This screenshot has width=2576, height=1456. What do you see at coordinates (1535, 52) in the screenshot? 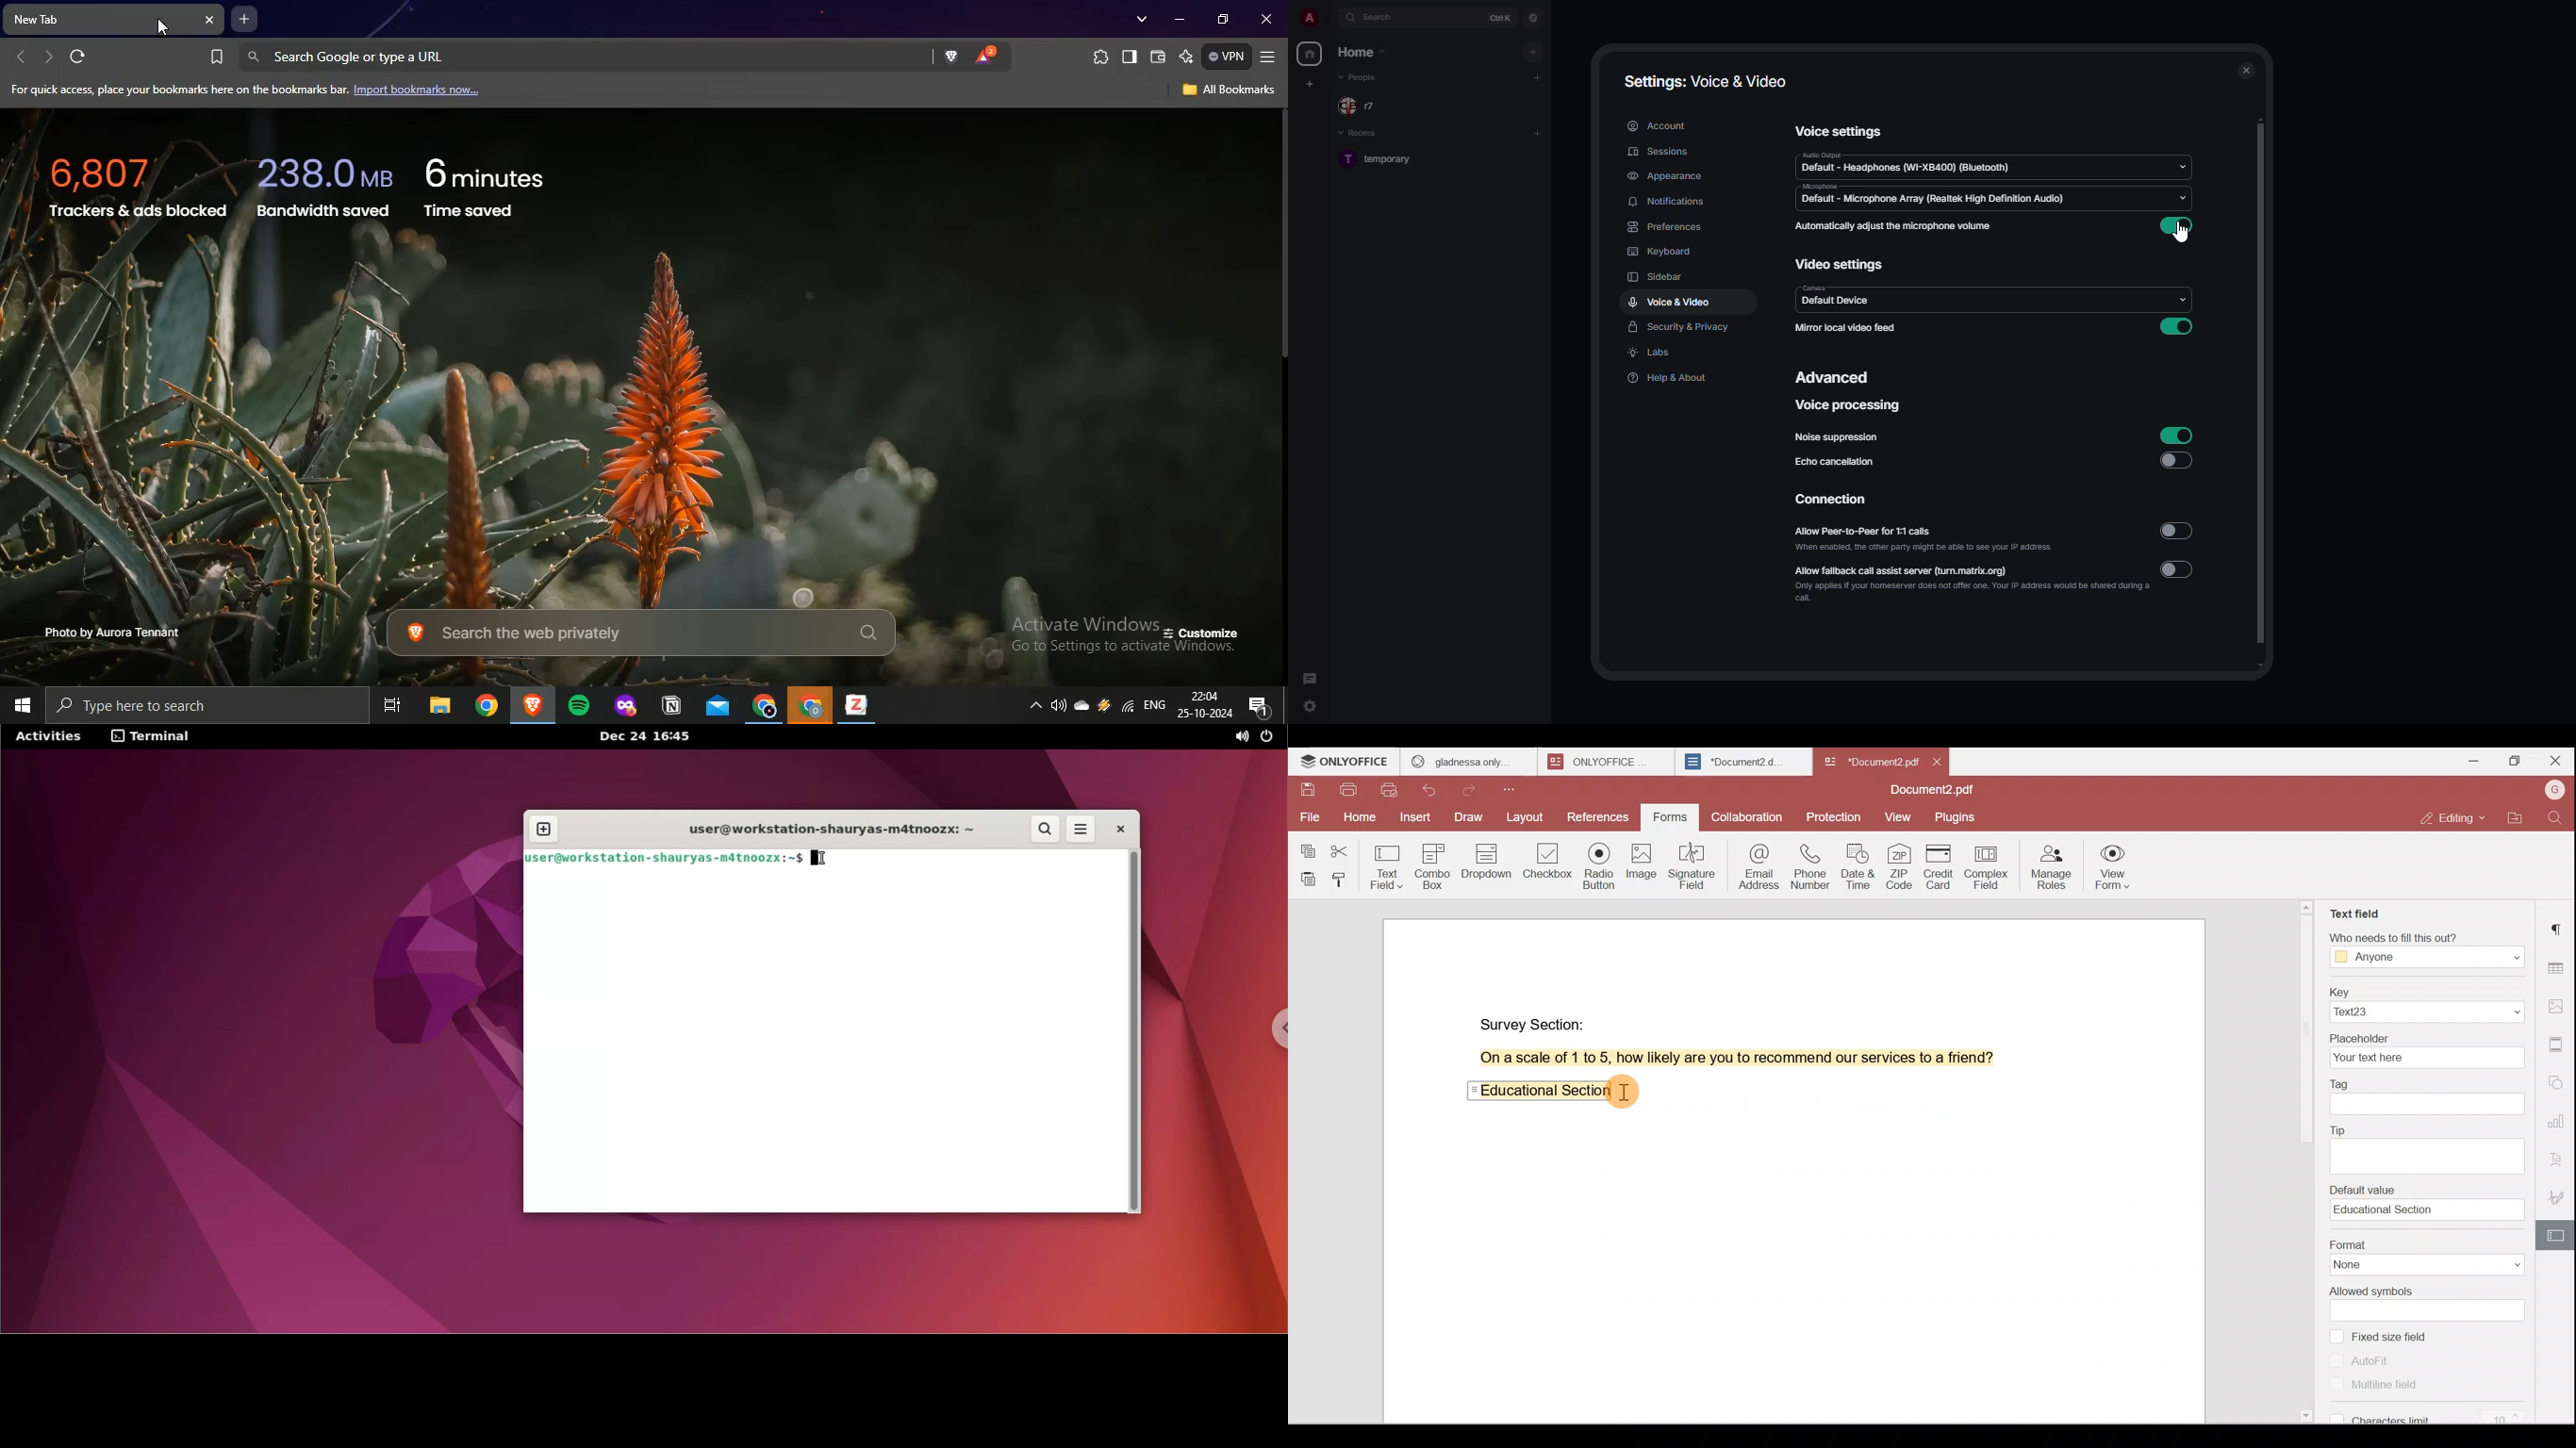
I see `add` at bounding box center [1535, 52].